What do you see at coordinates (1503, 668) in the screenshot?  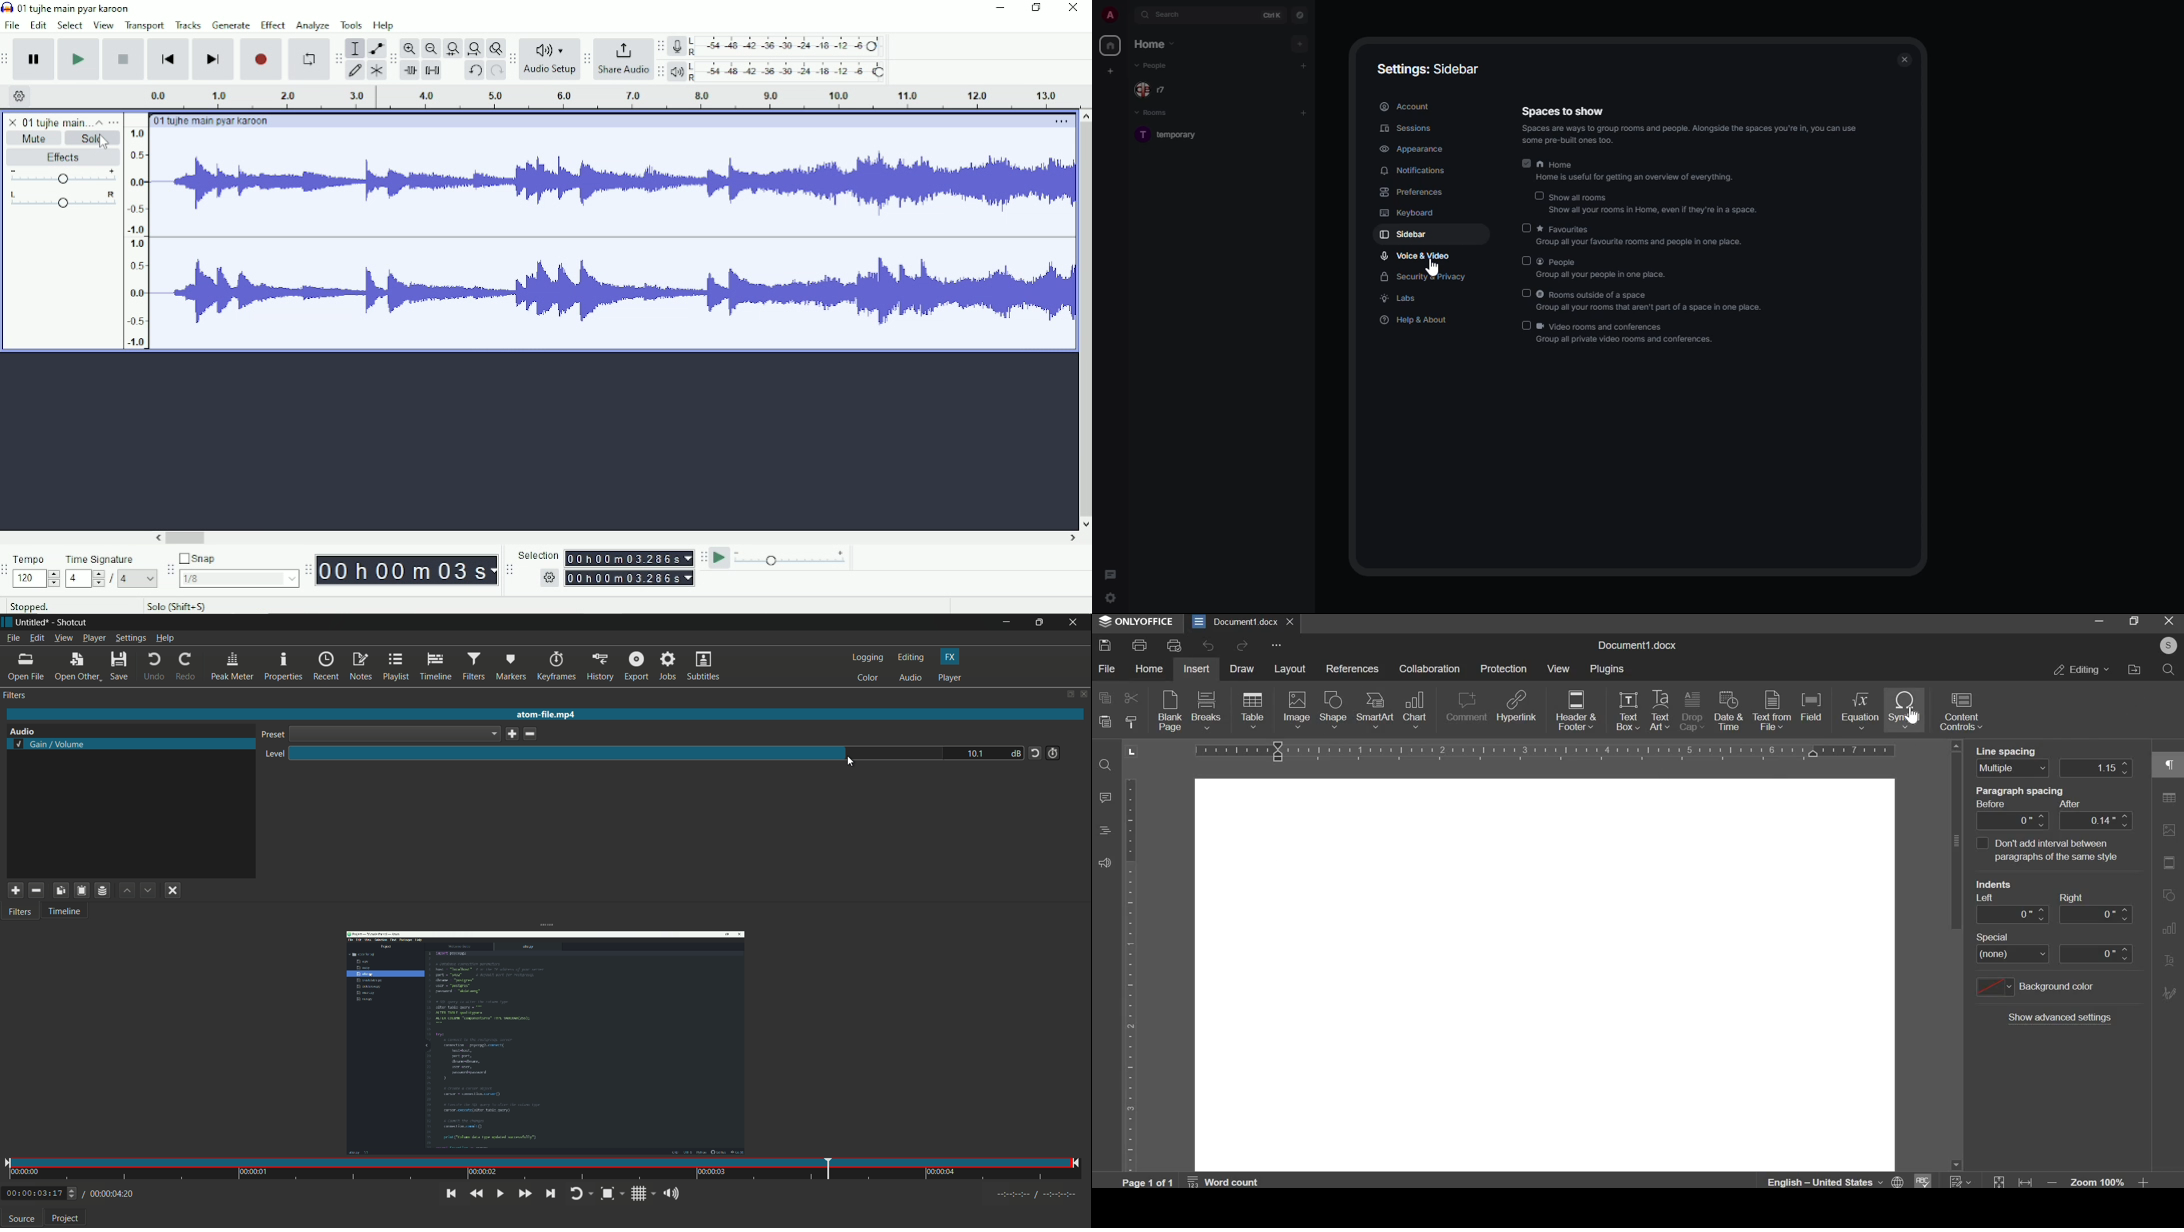 I see `protection` at bounding box center [1503, 668].